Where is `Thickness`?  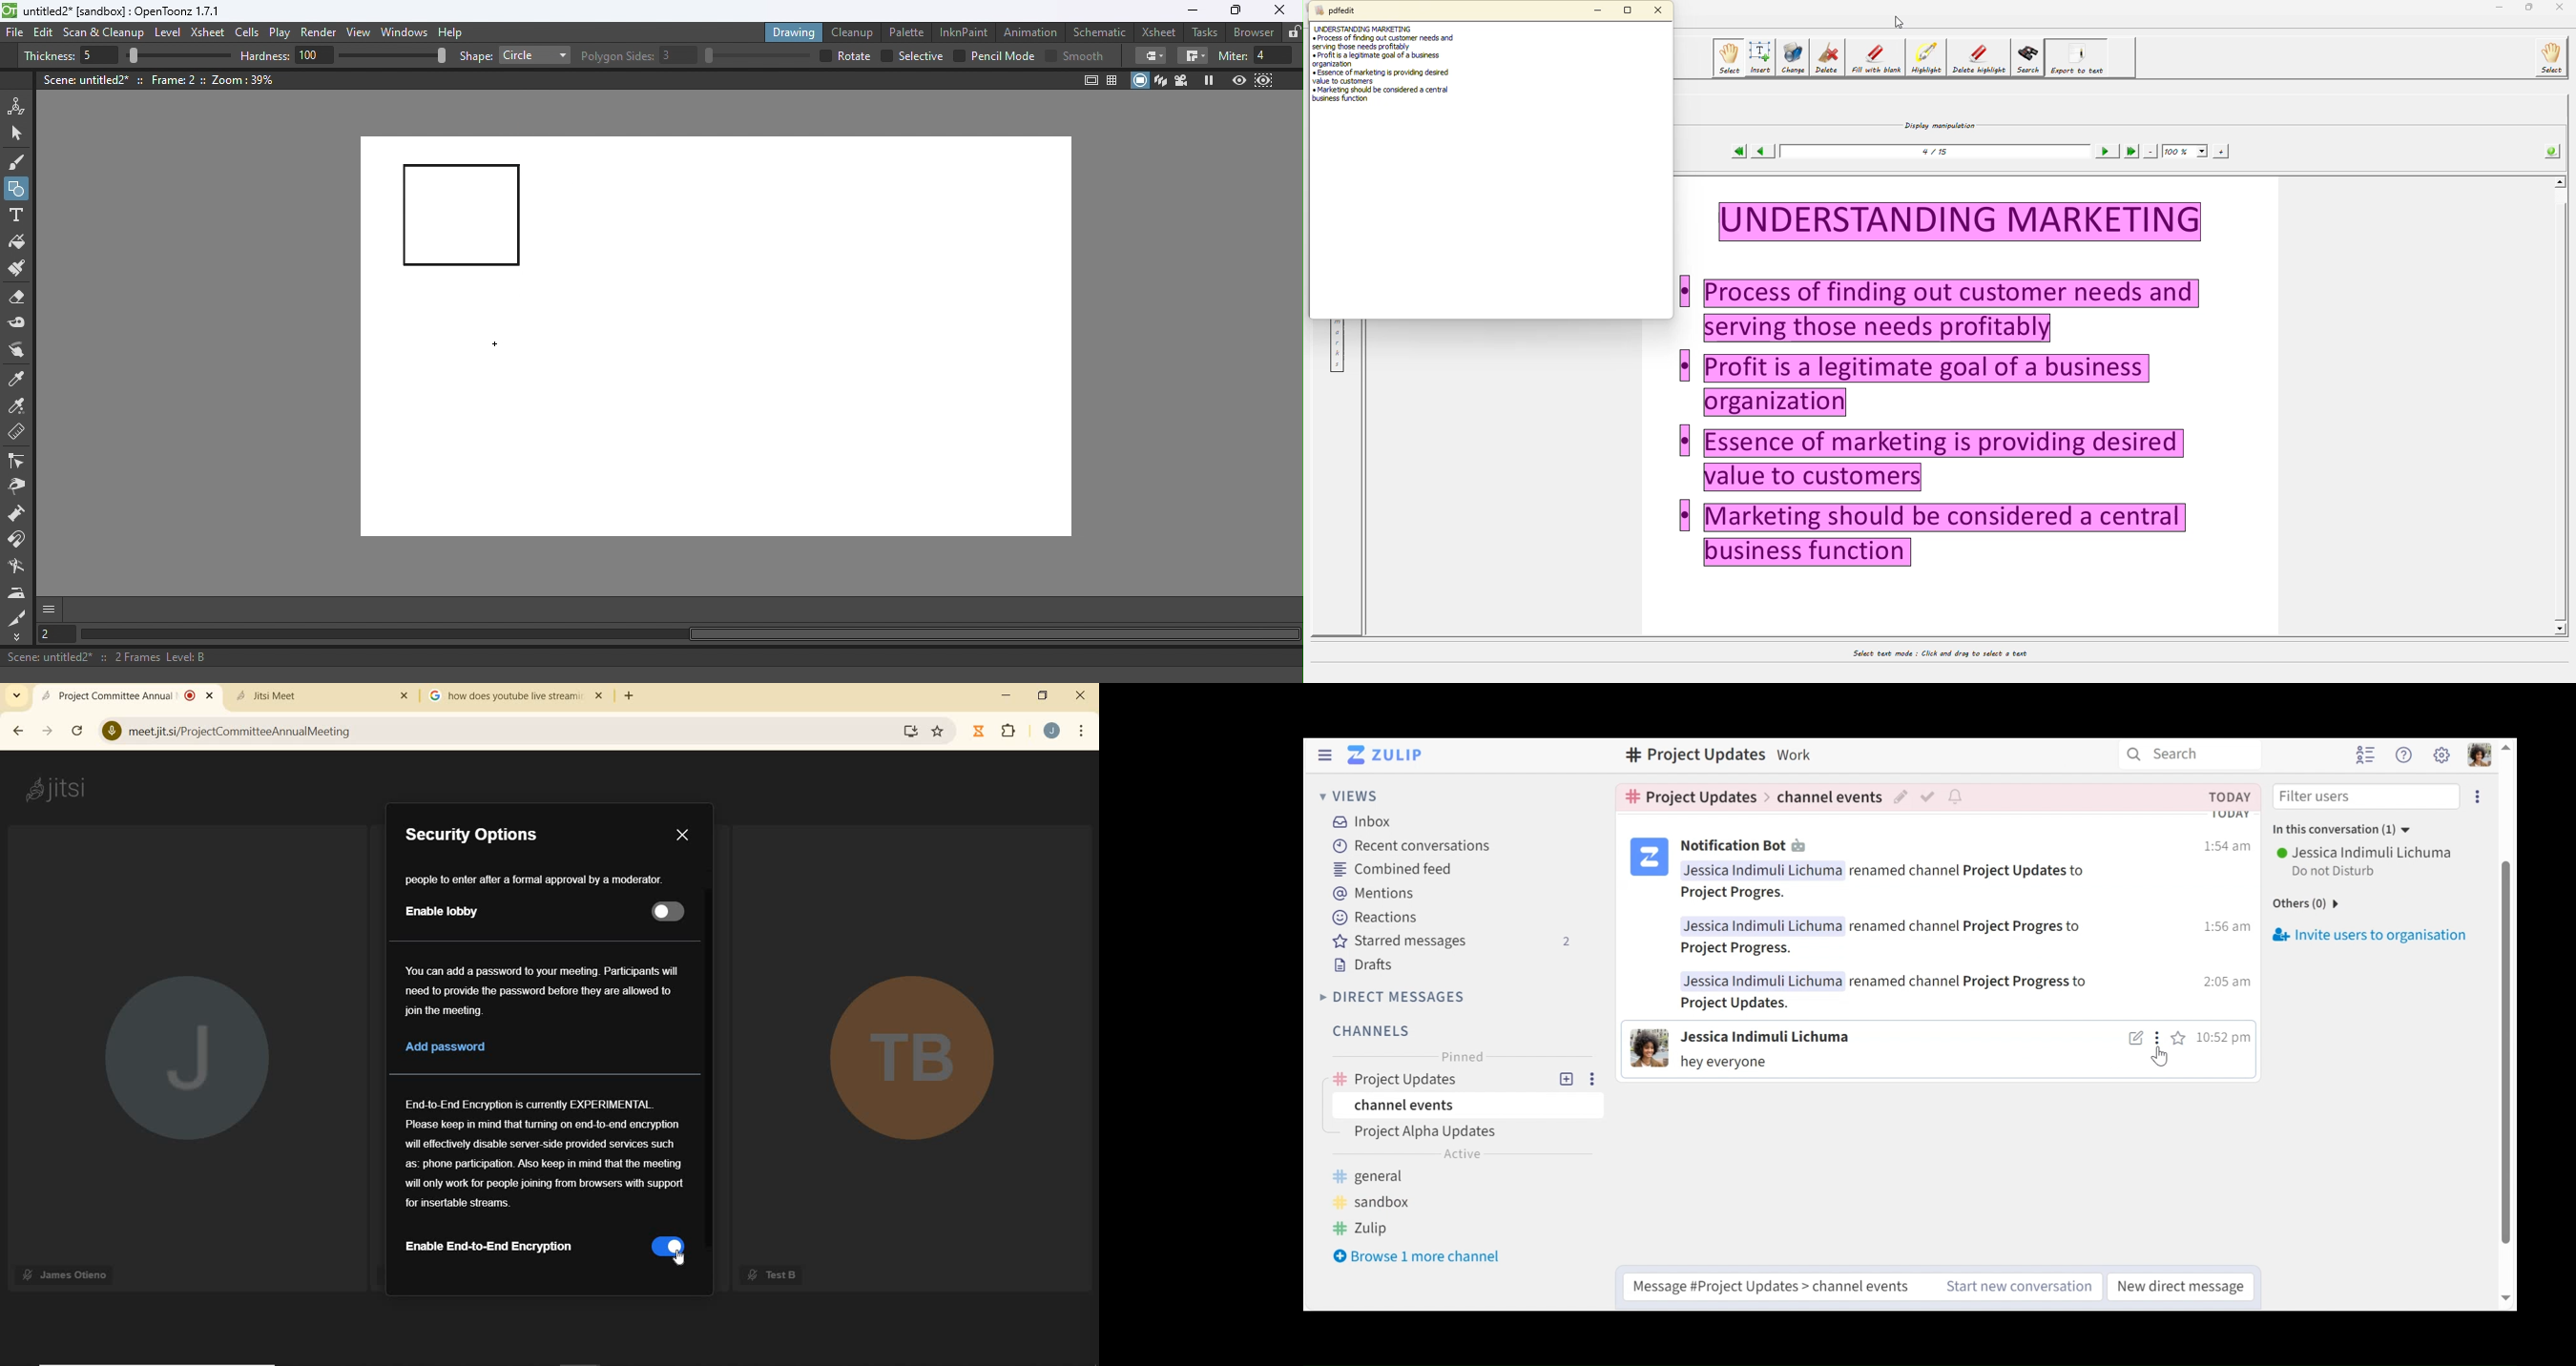 Thickness is located at coordinates (49, 56).